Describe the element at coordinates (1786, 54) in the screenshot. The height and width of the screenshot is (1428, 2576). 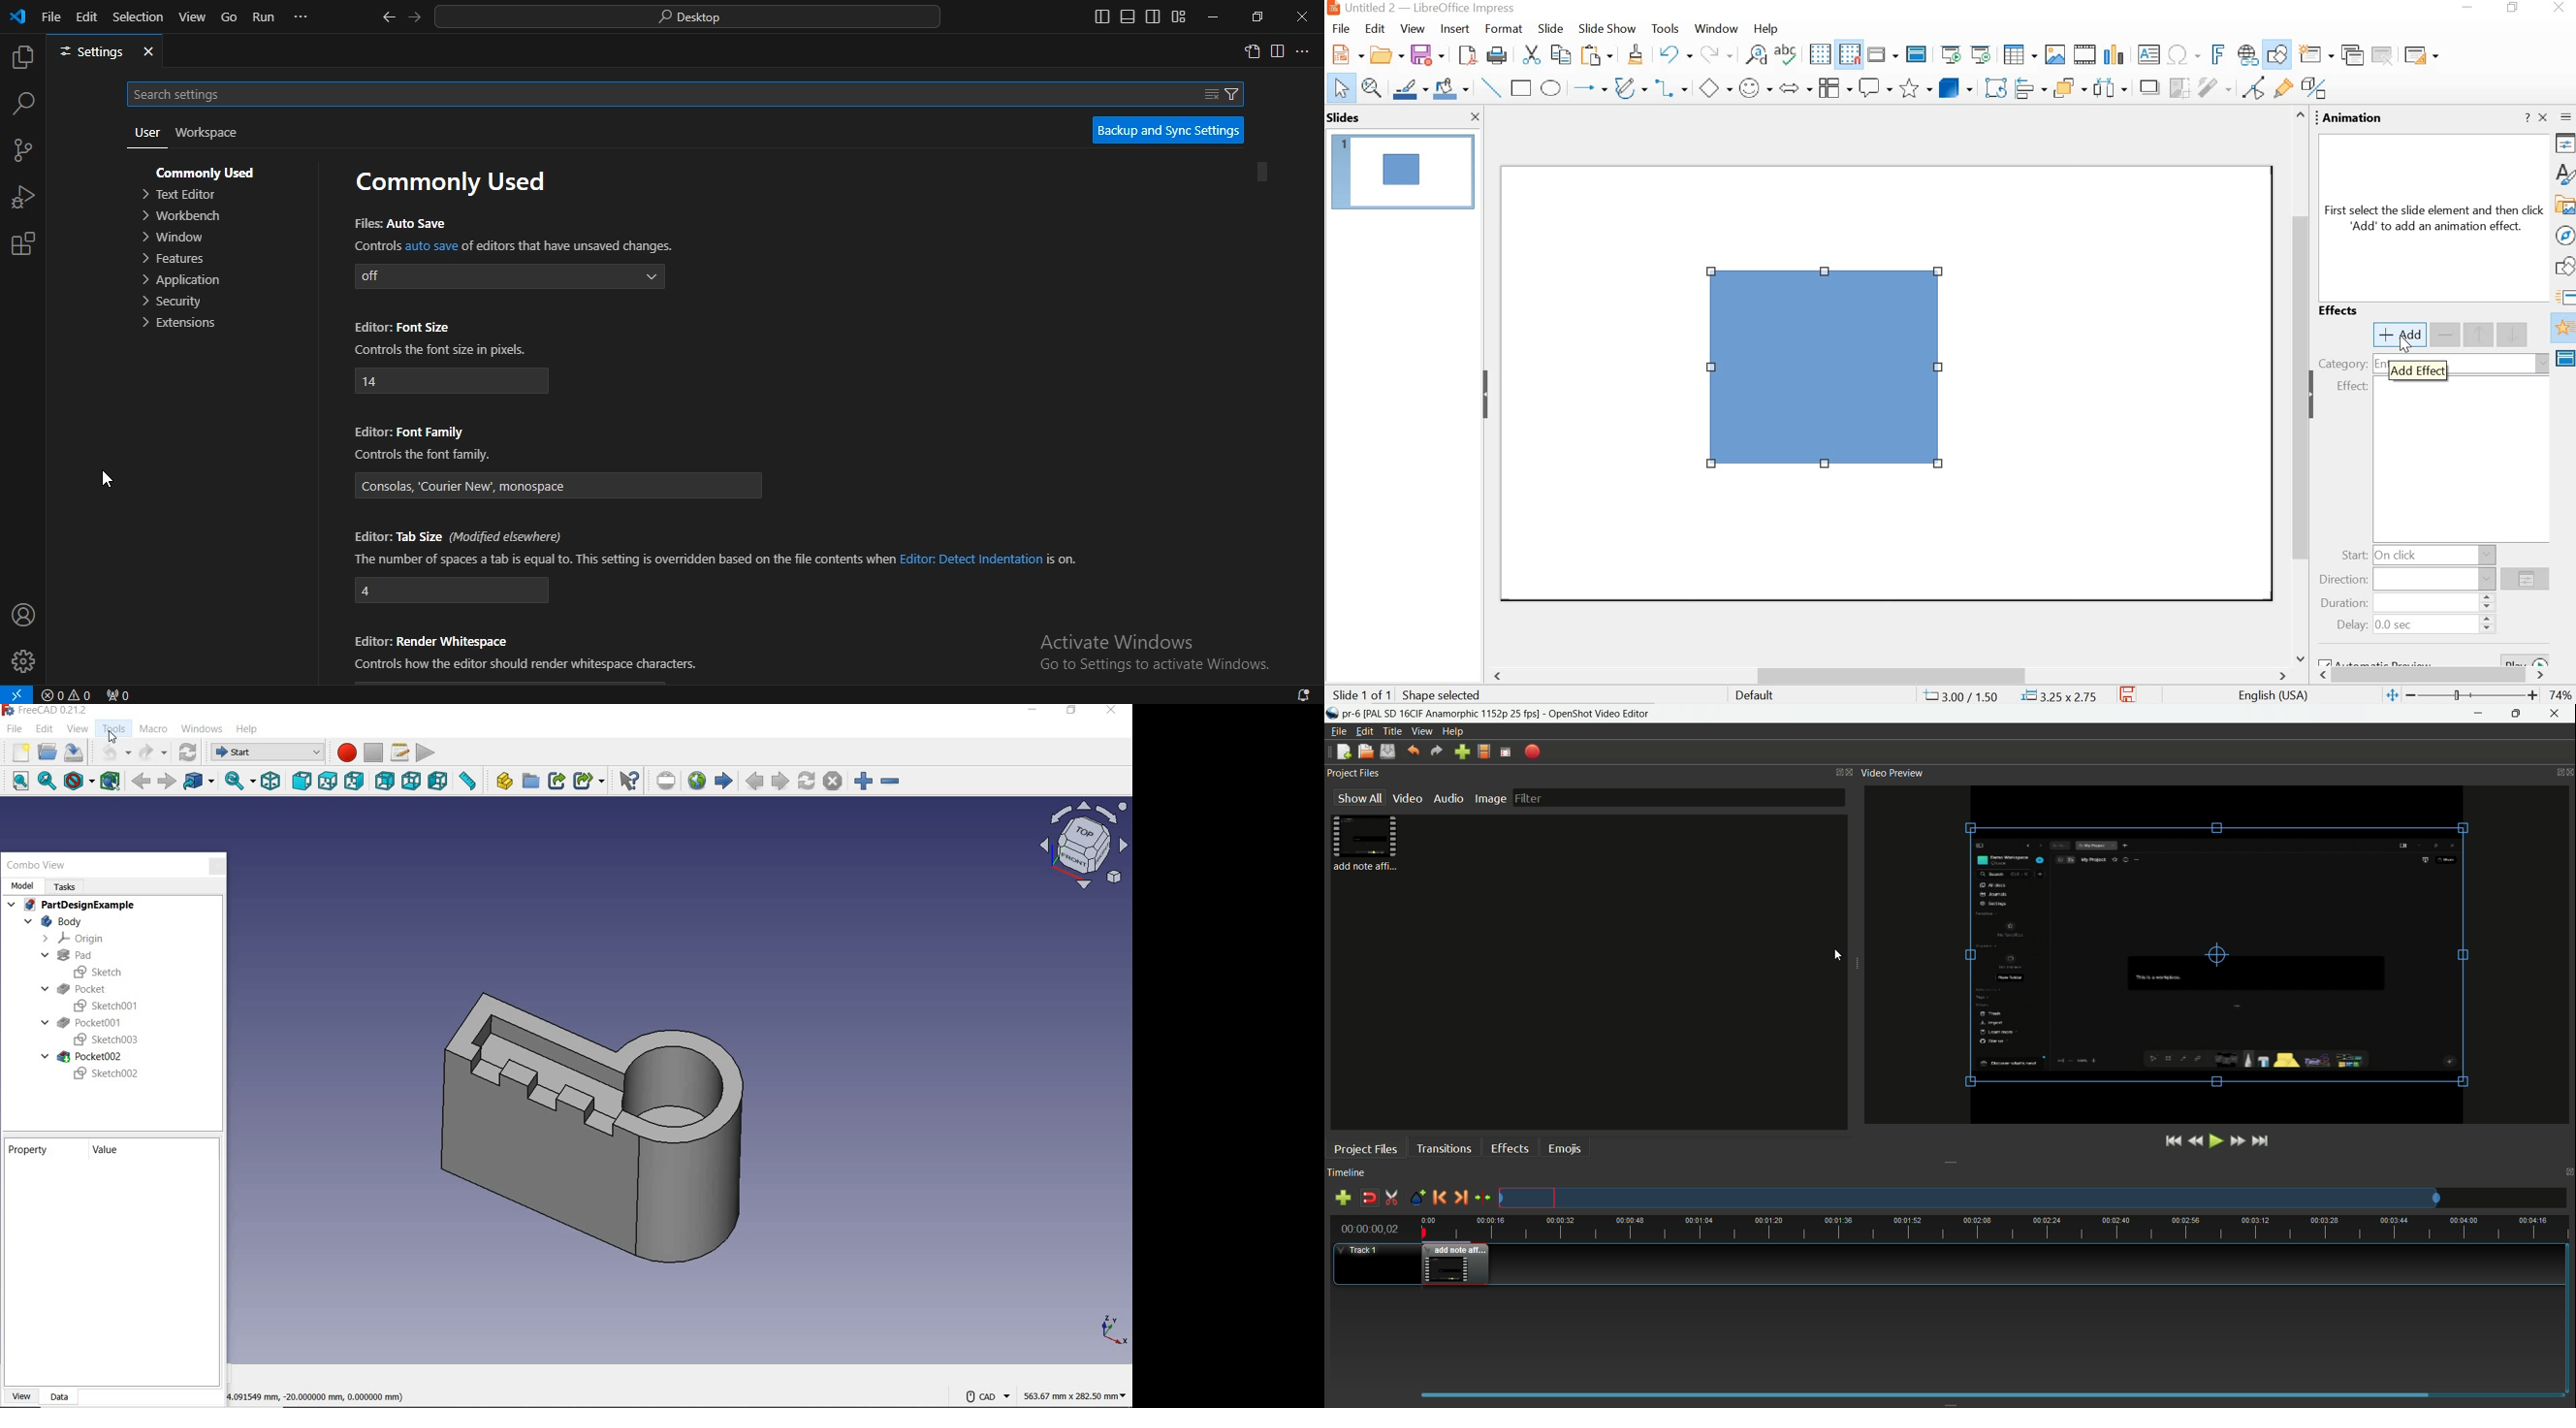
I see `spelling` at that location.